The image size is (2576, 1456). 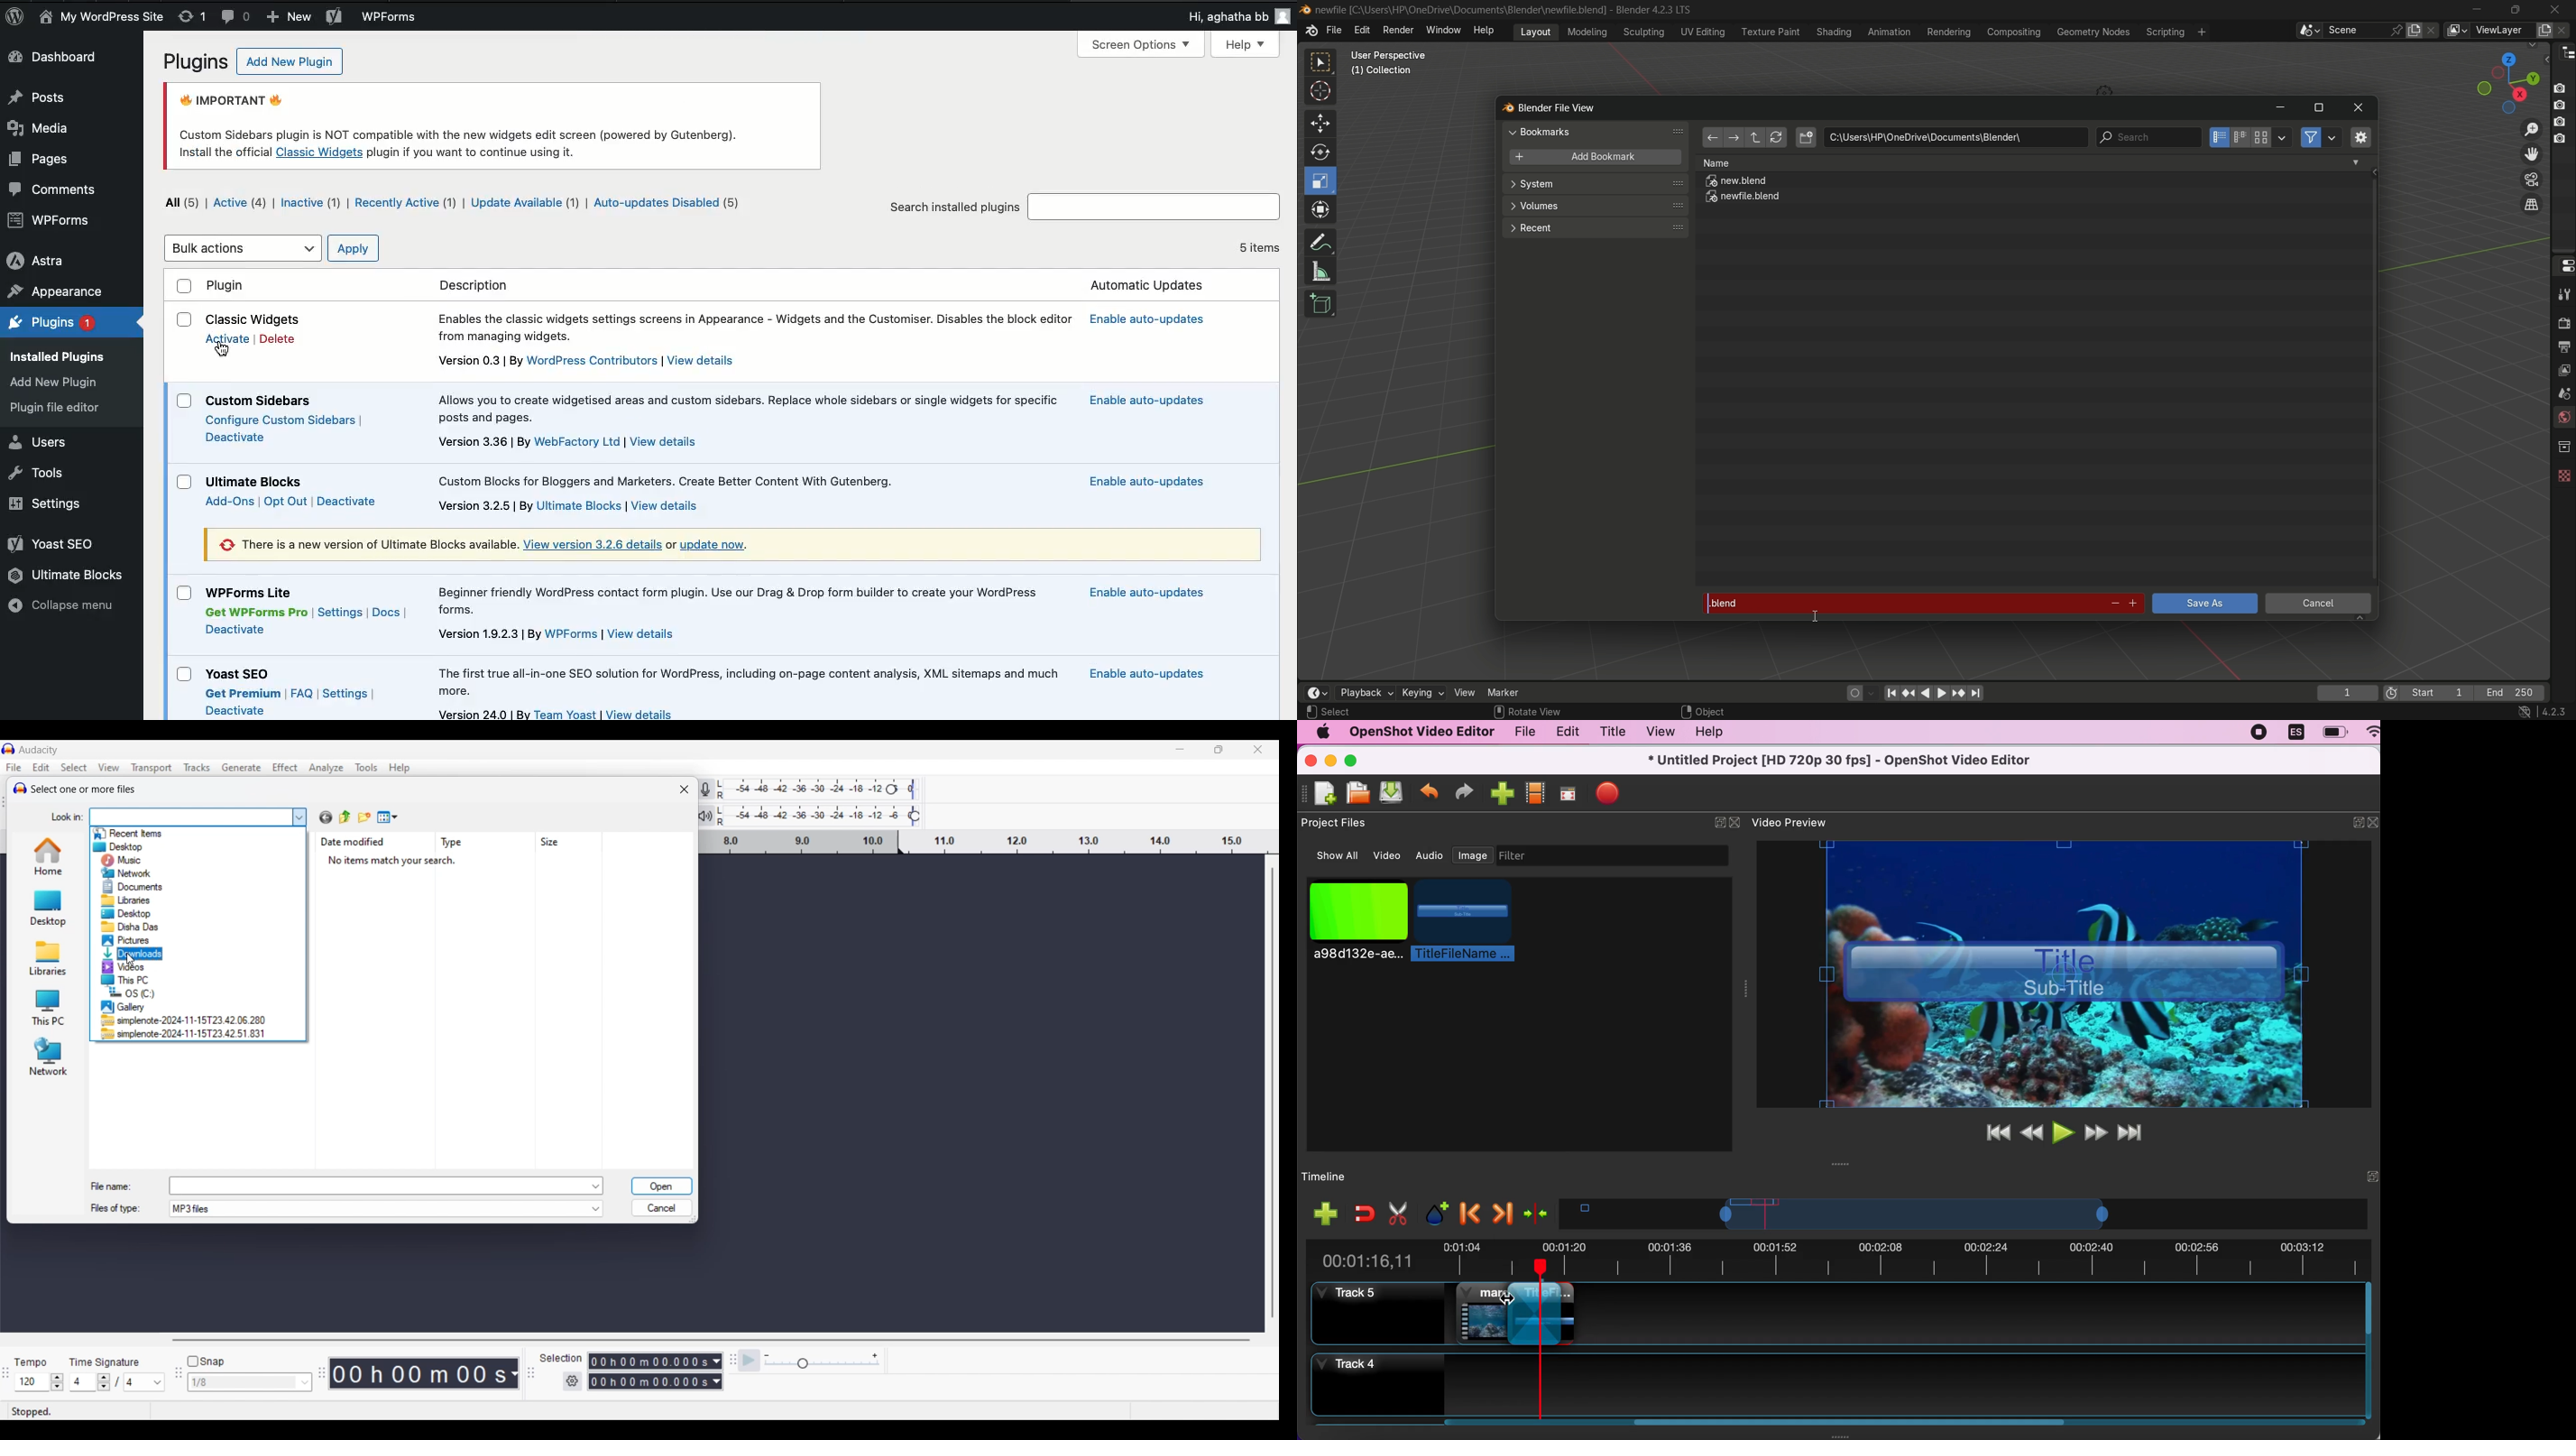 I want to click on battery, so click(x=2335, y=732).